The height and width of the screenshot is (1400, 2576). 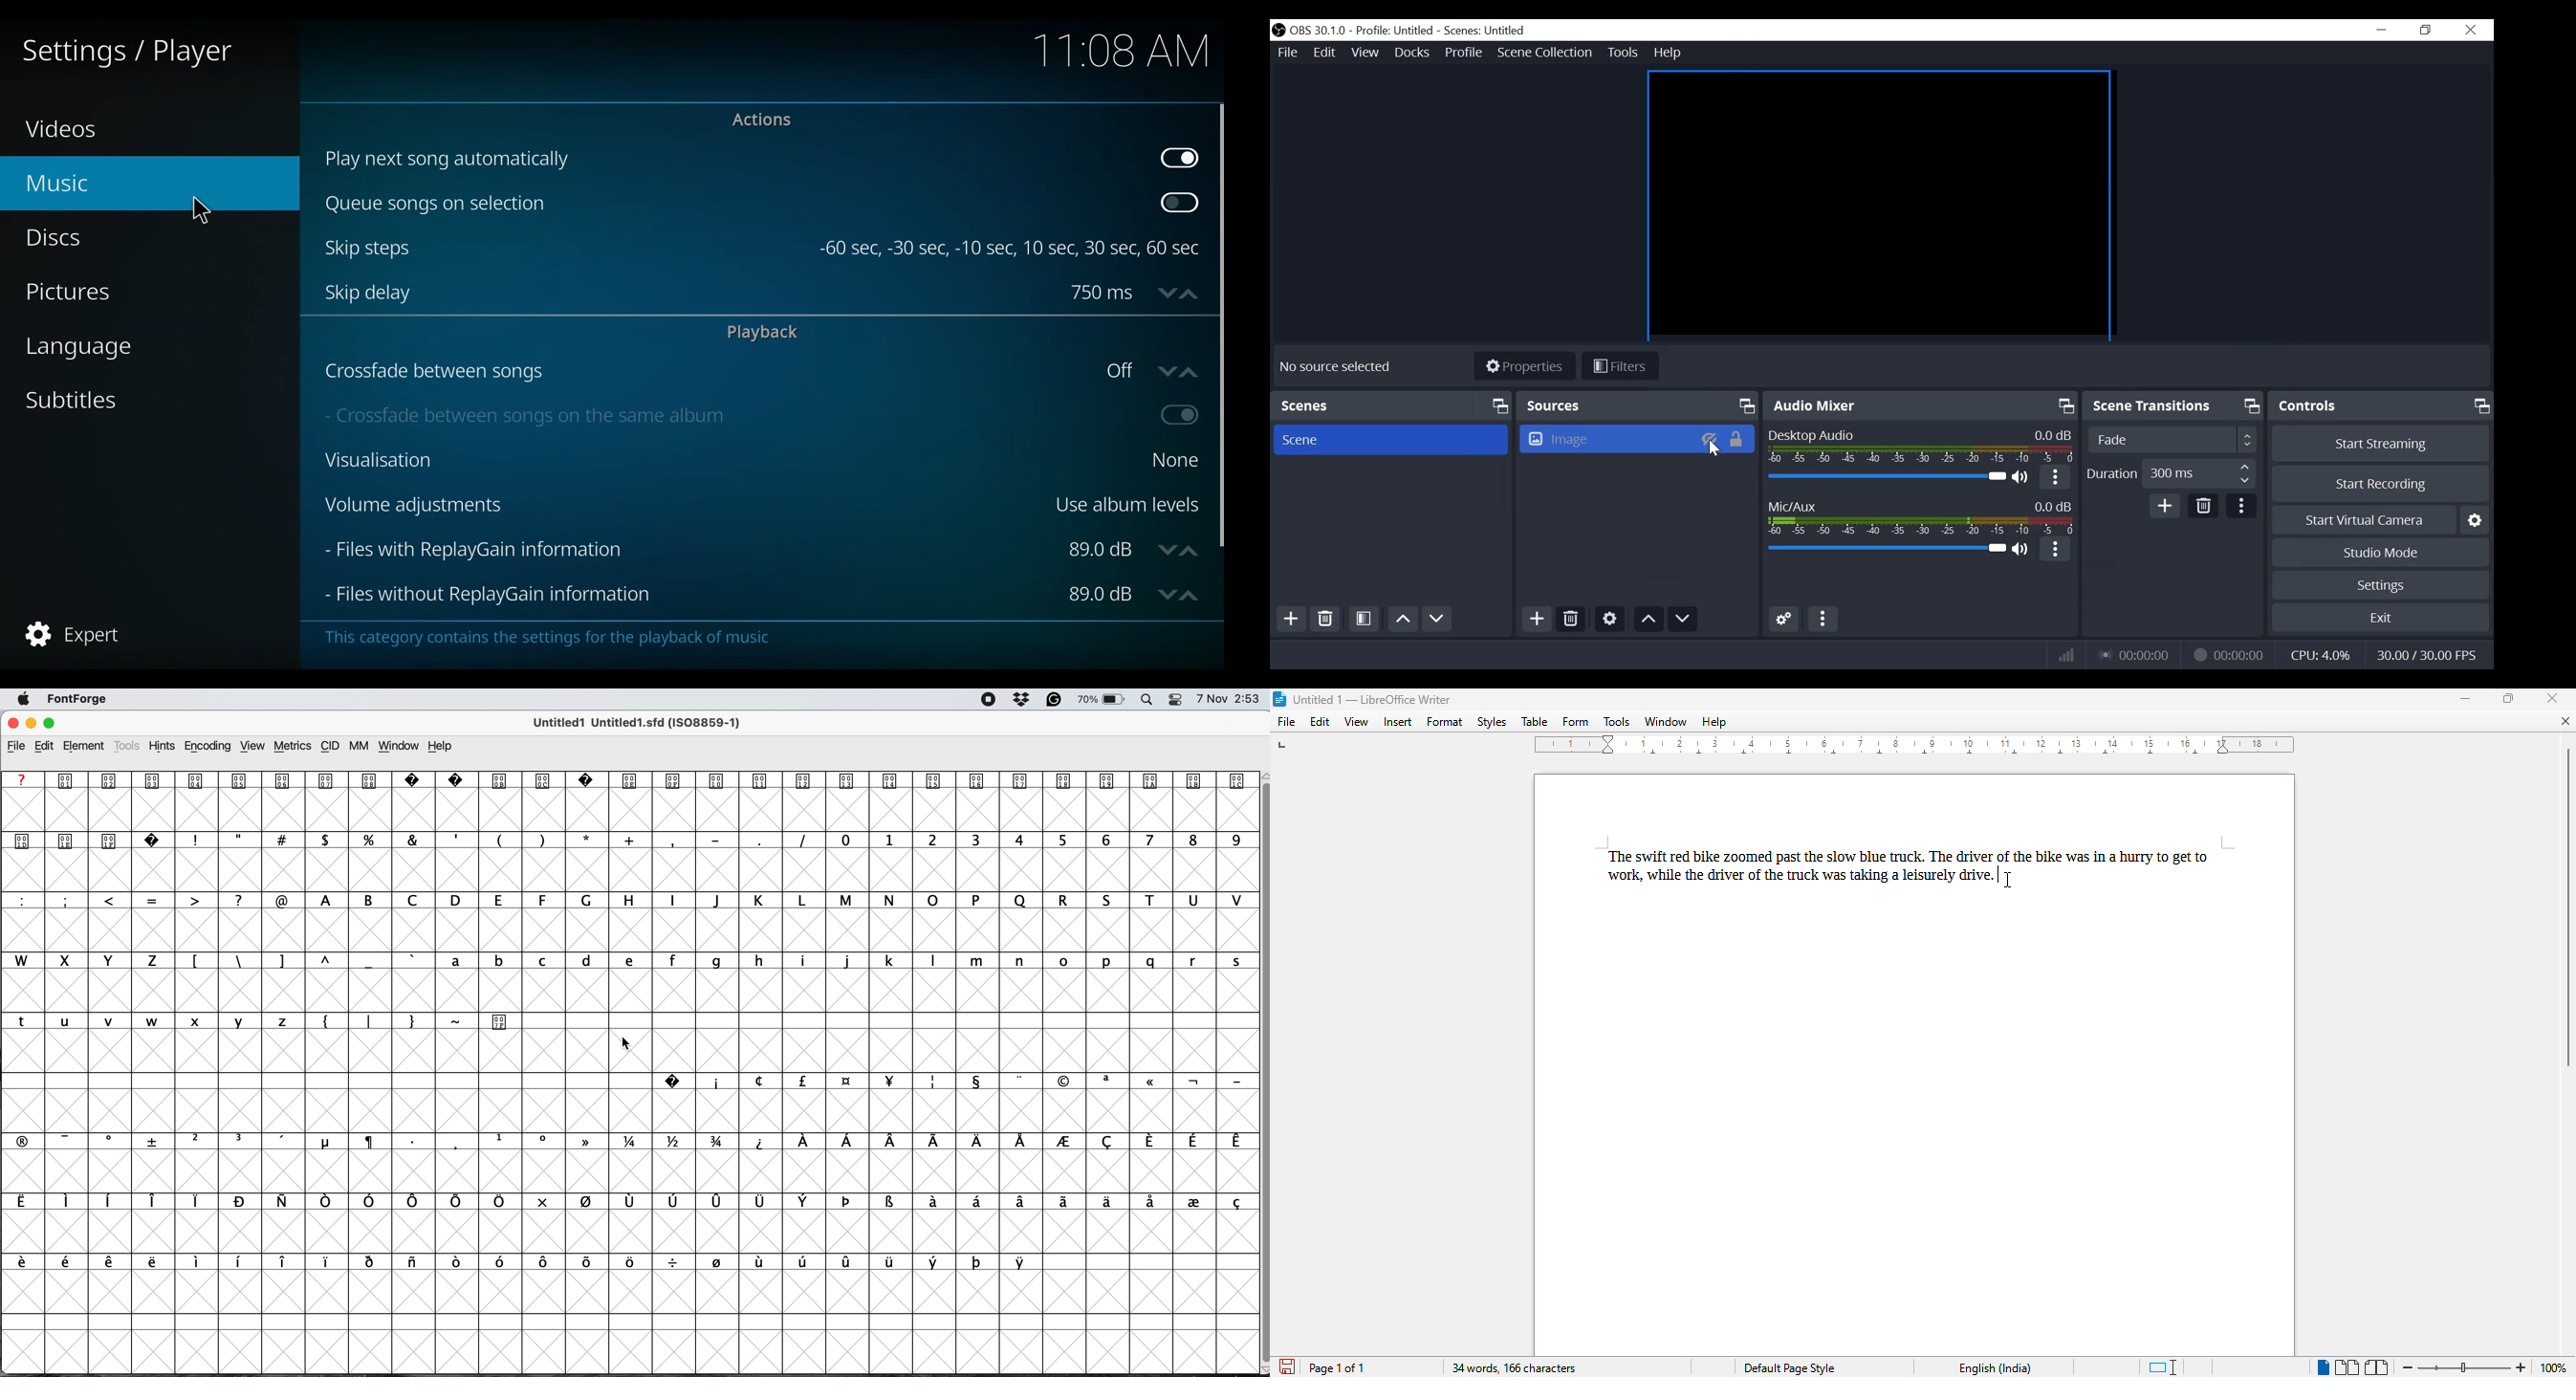 What do you see at coordinates (768, 333) in the screenshot?
I see `playback` at bounding box center [768, 333].